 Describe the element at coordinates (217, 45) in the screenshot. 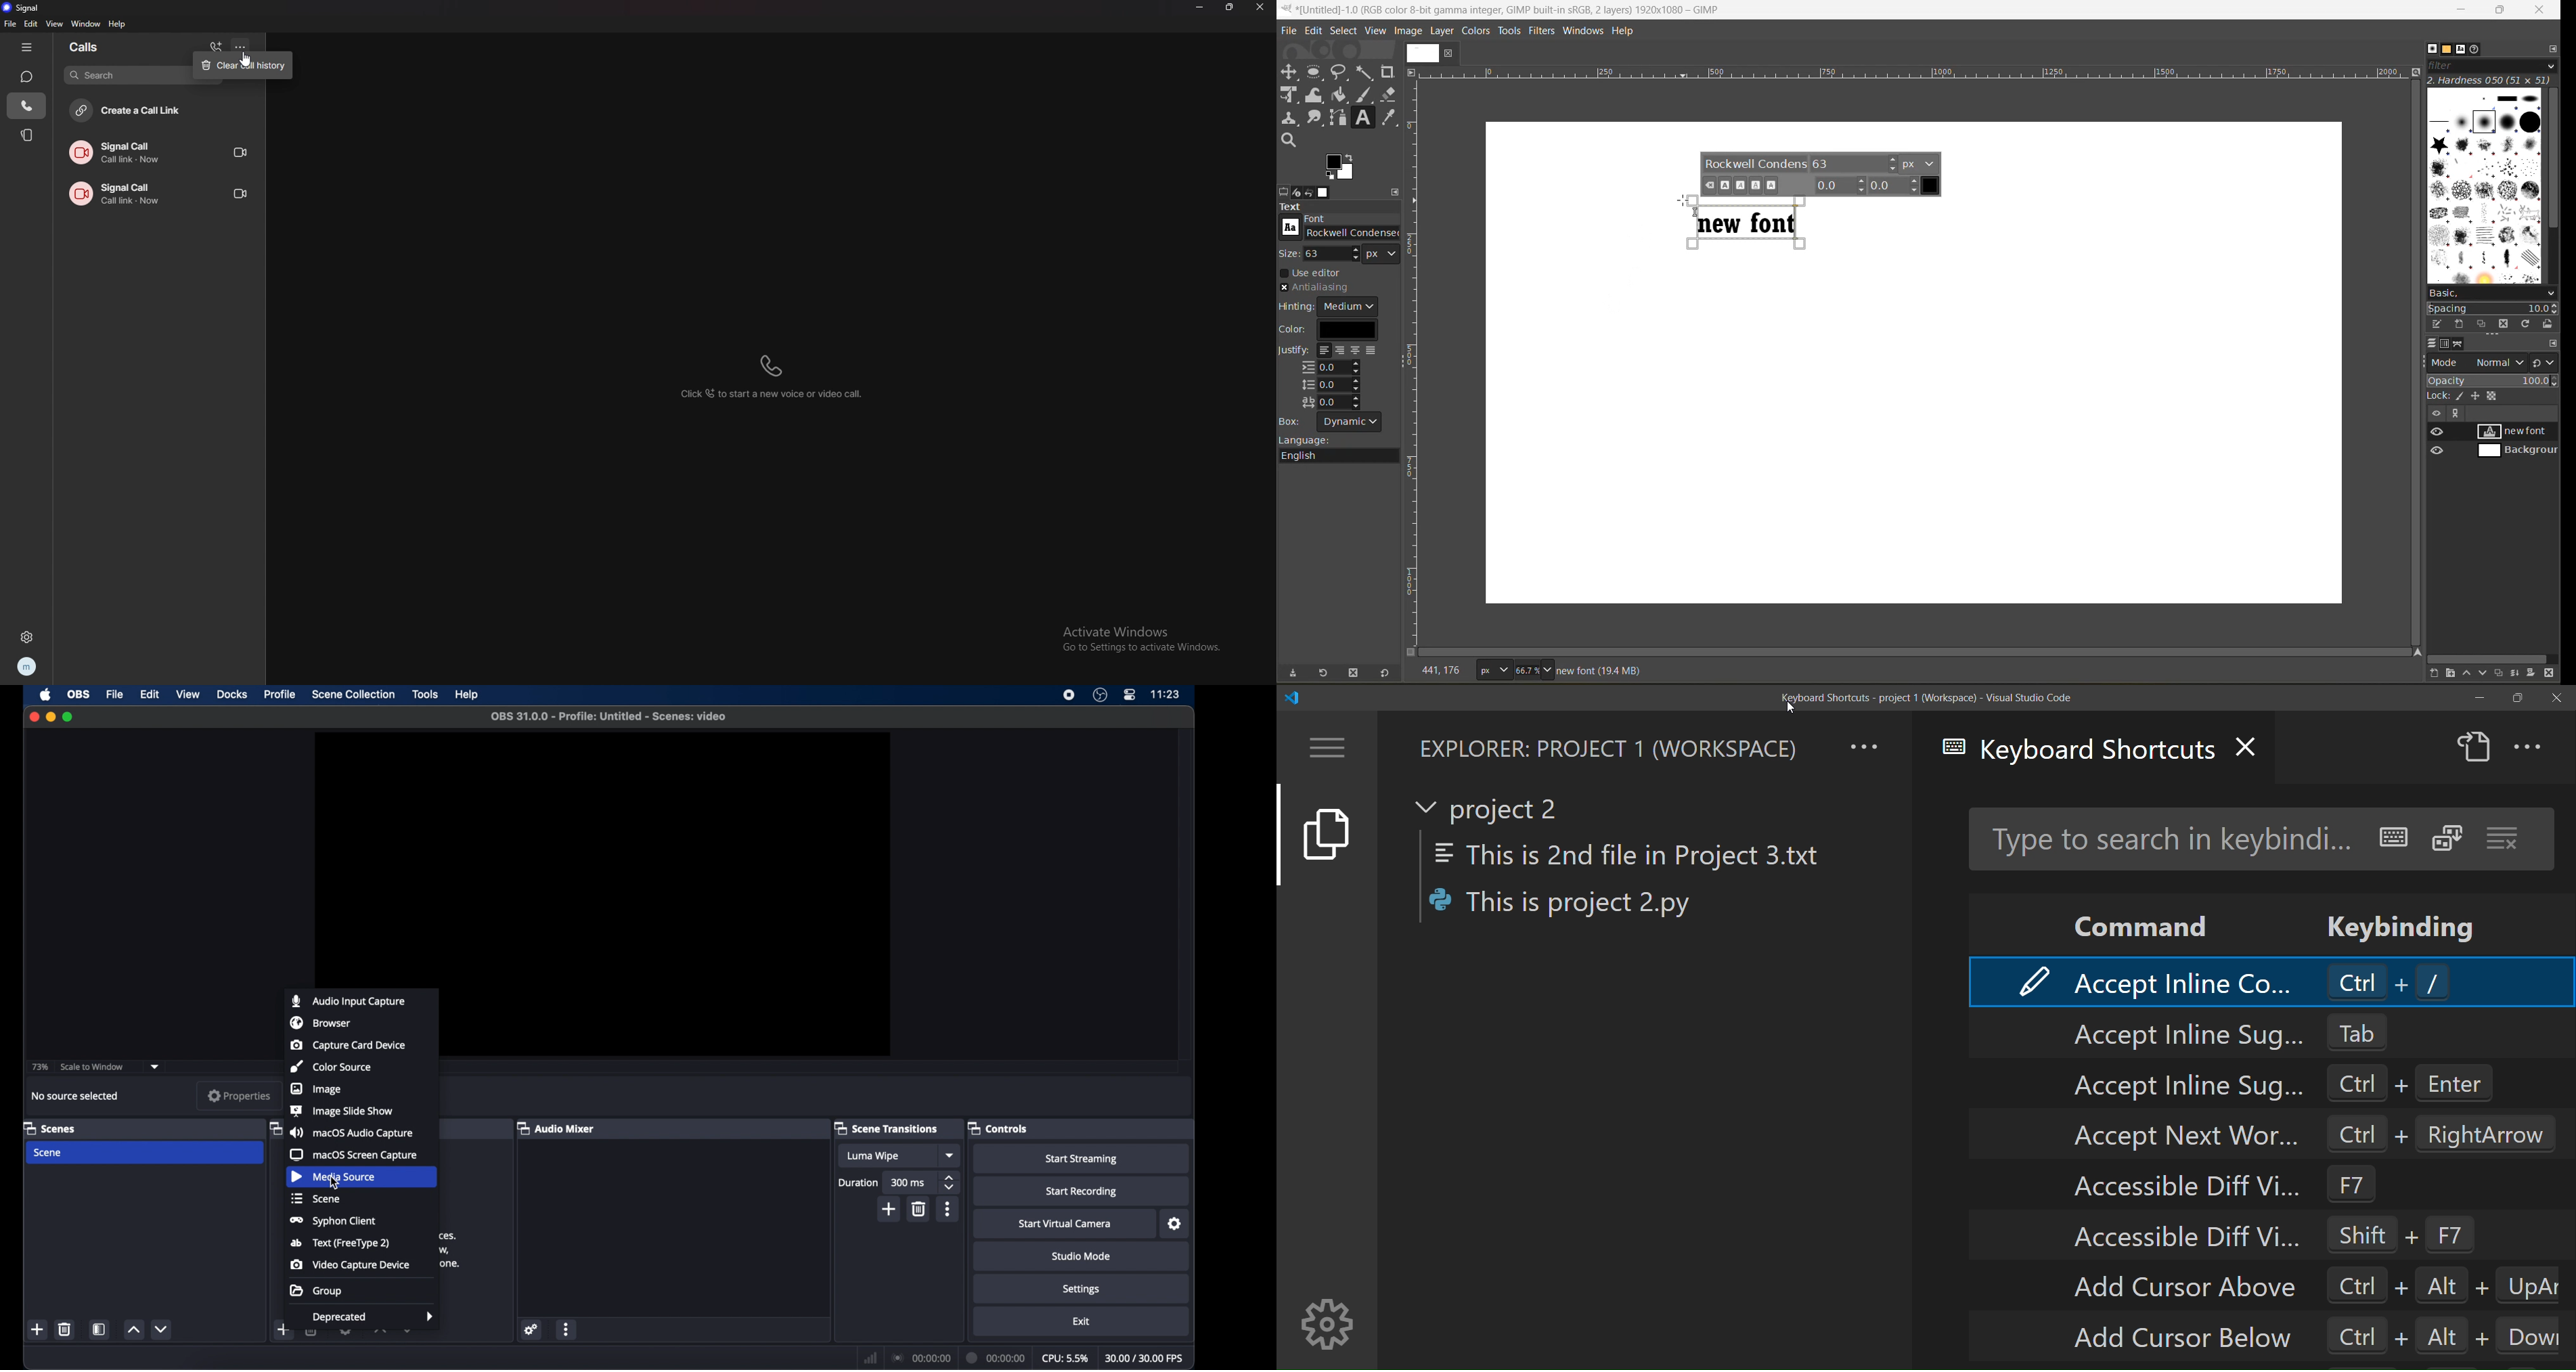

I see `add calls` at that location.